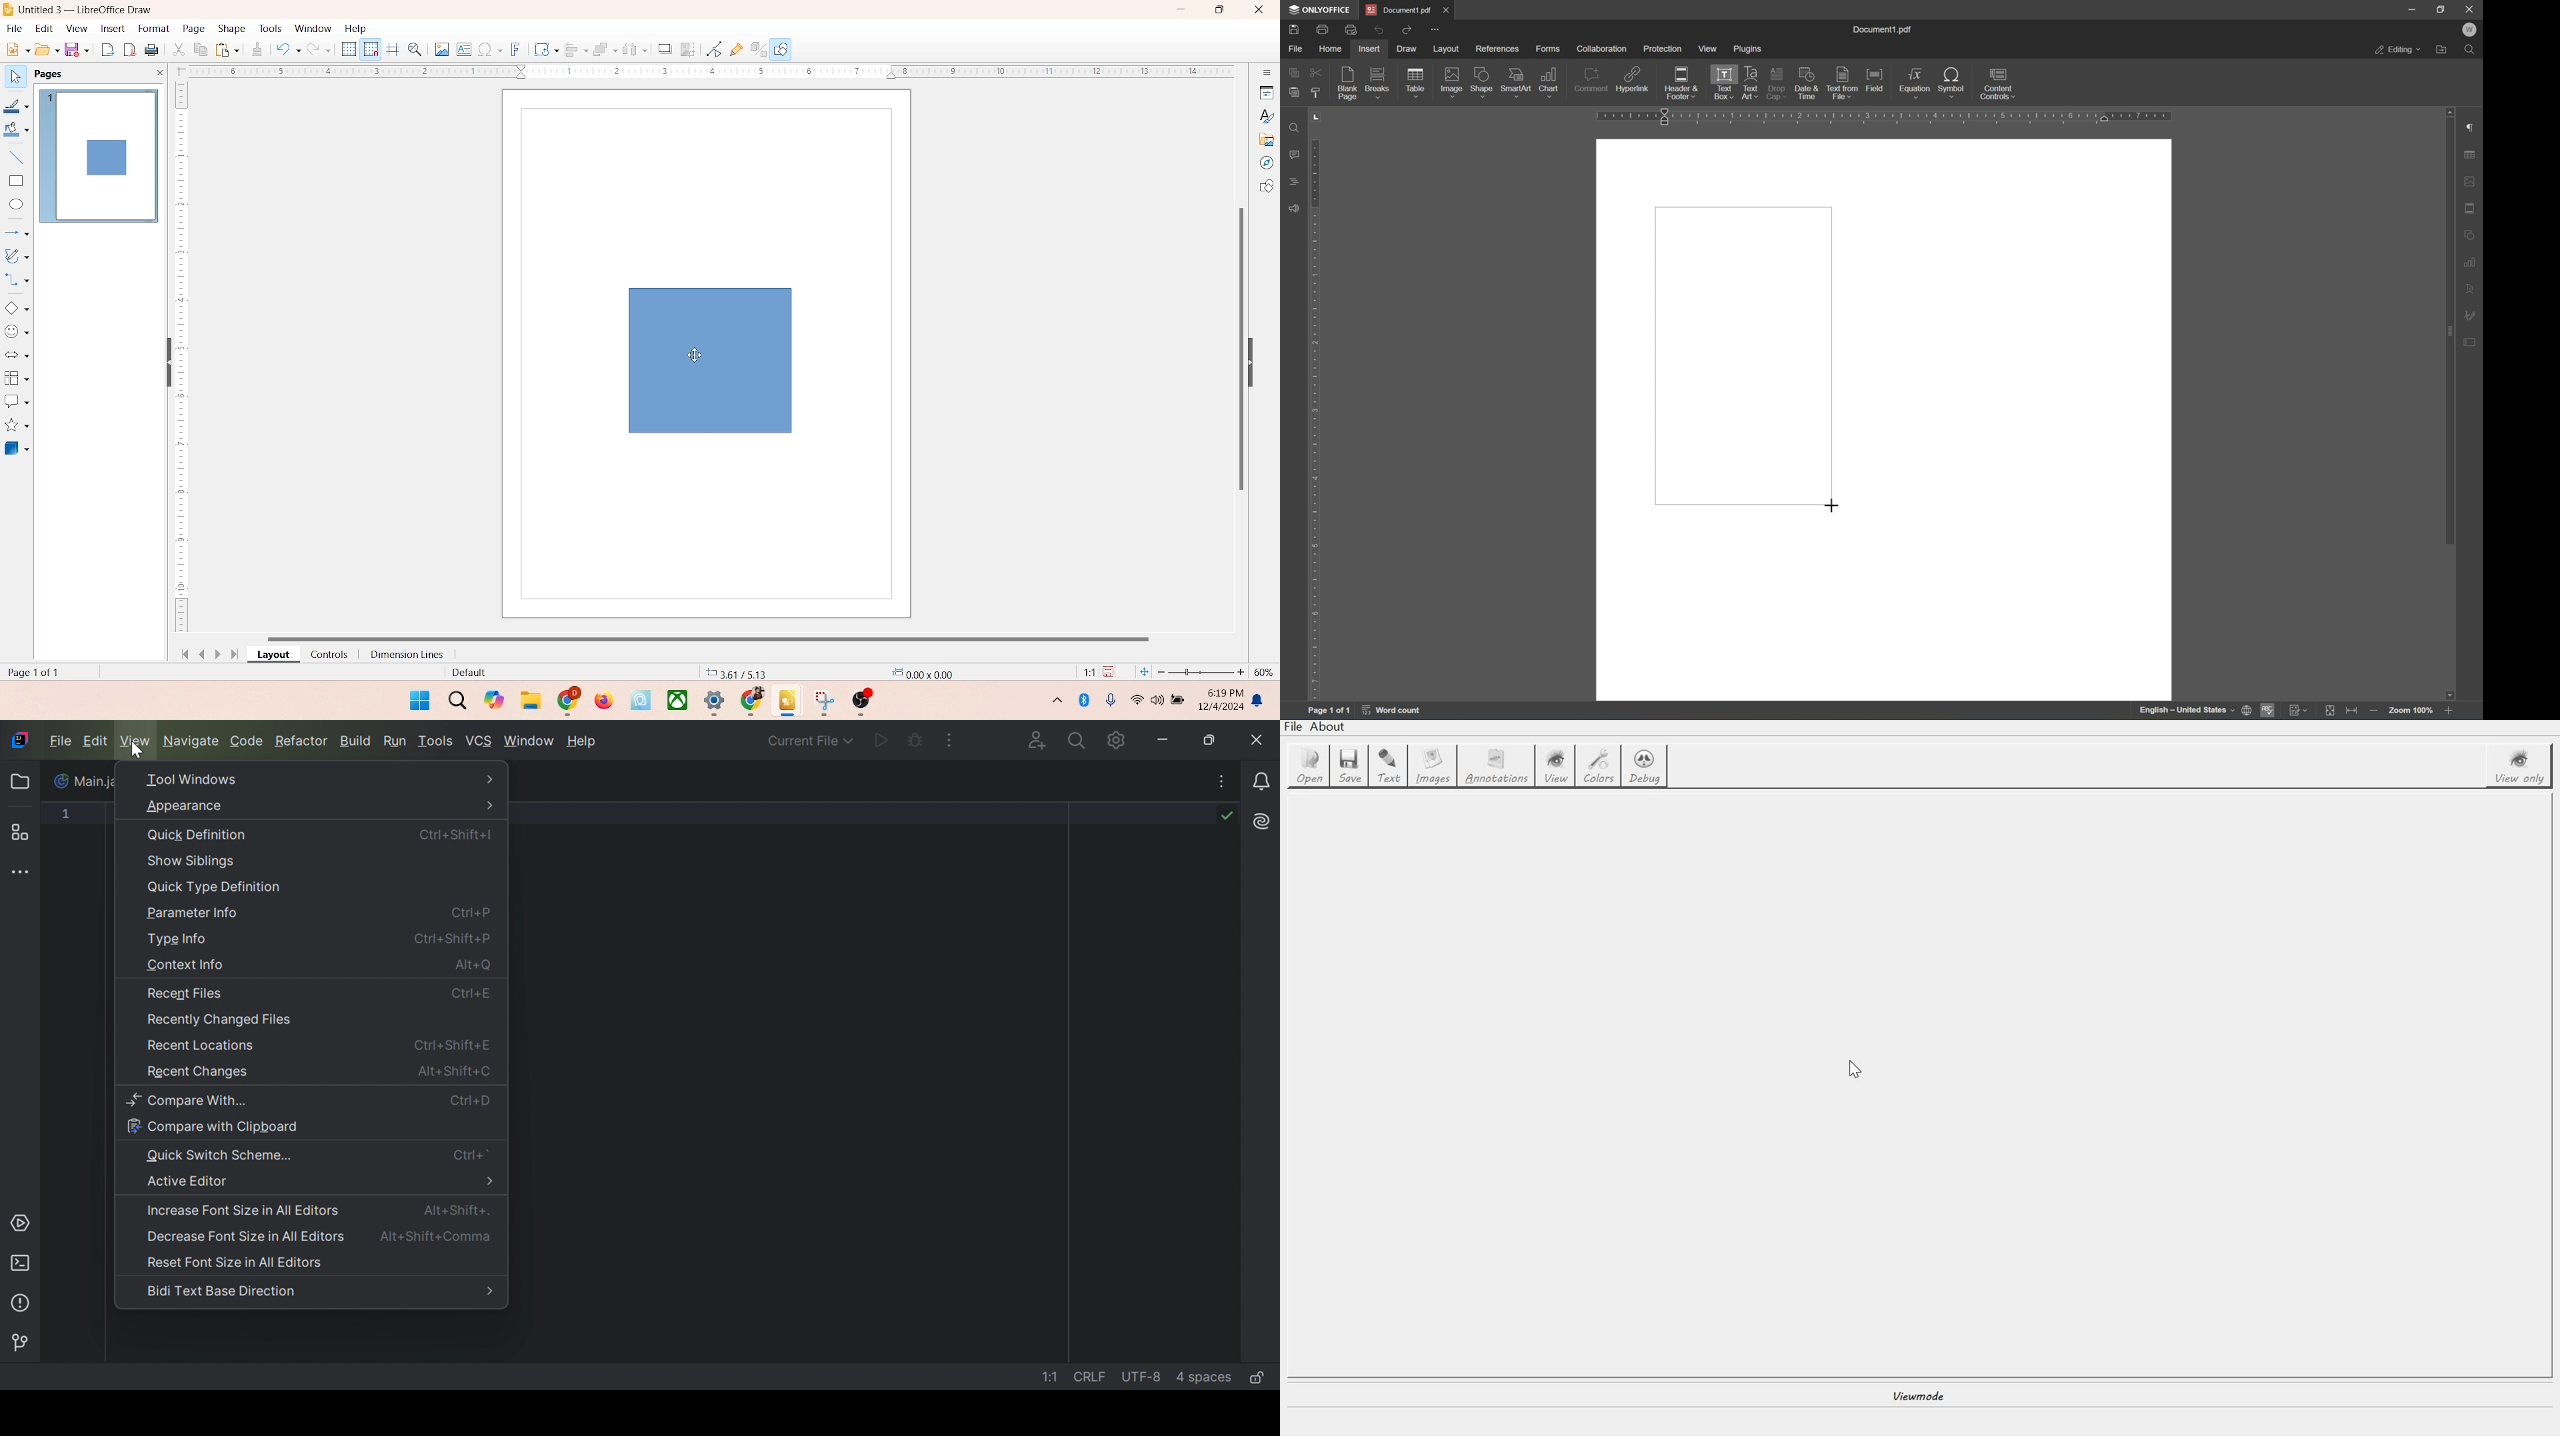 The image size is (2576, 1456). Describe the element at coordinates (1603, 49) in the screenshot. I see `collaboration` at that location.